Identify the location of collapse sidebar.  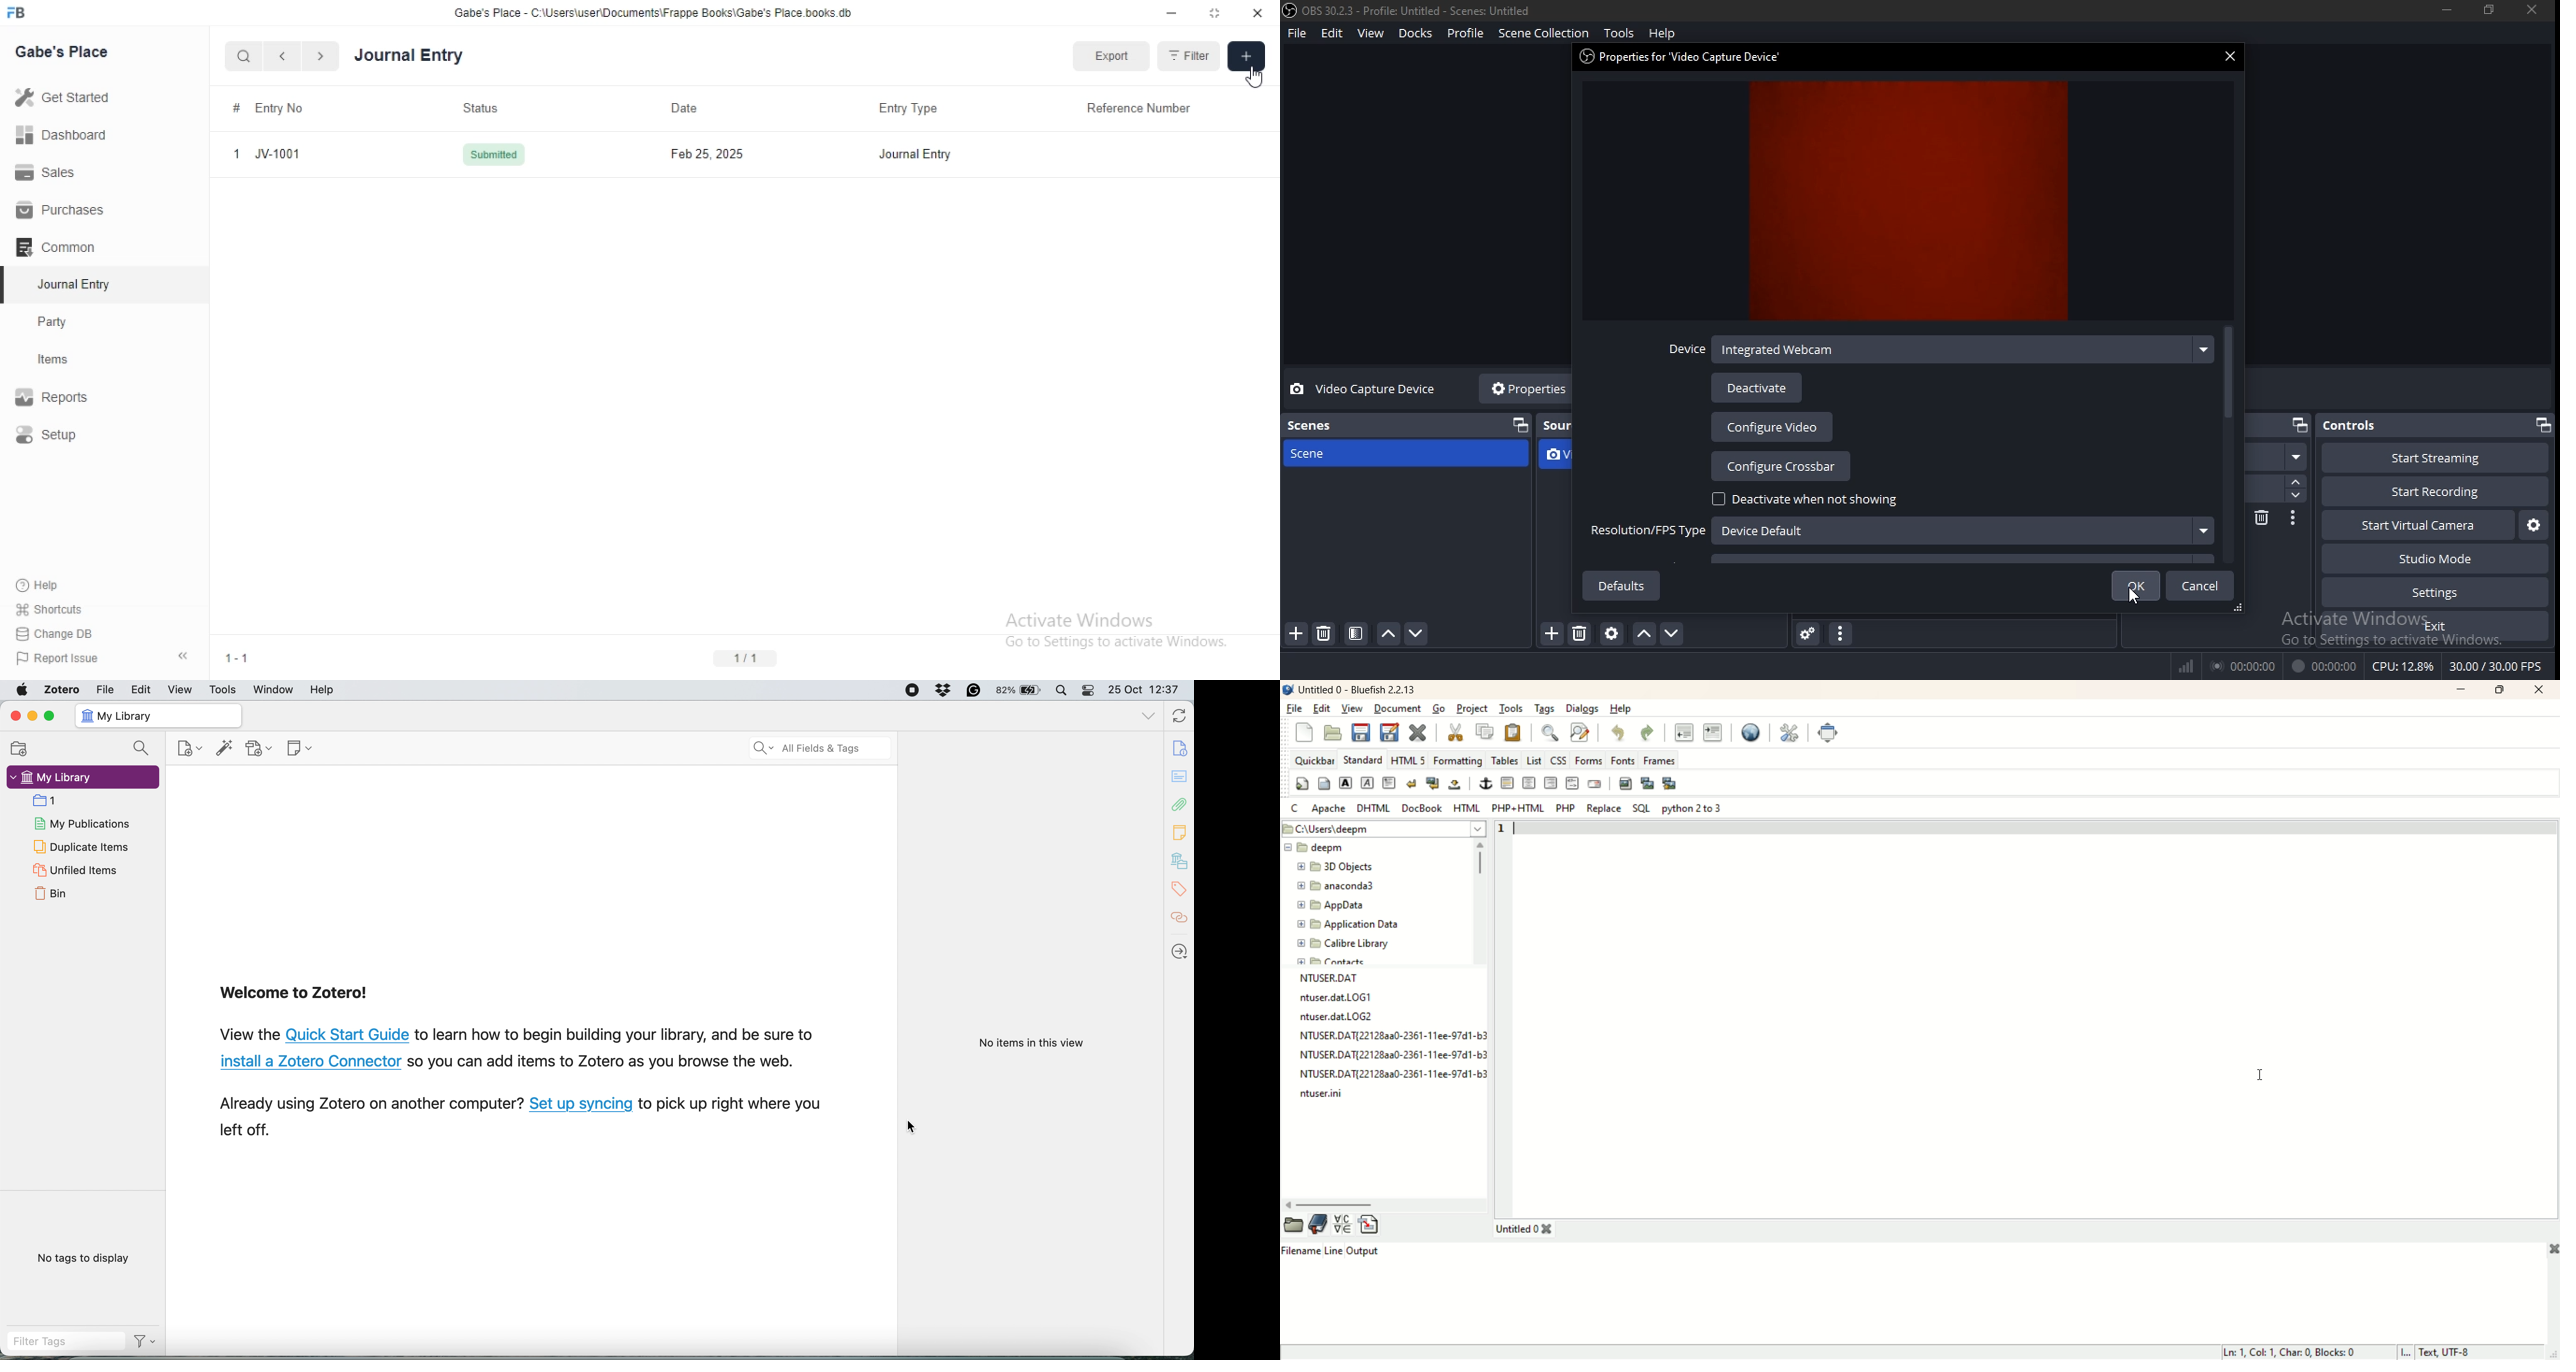
(183, 657).